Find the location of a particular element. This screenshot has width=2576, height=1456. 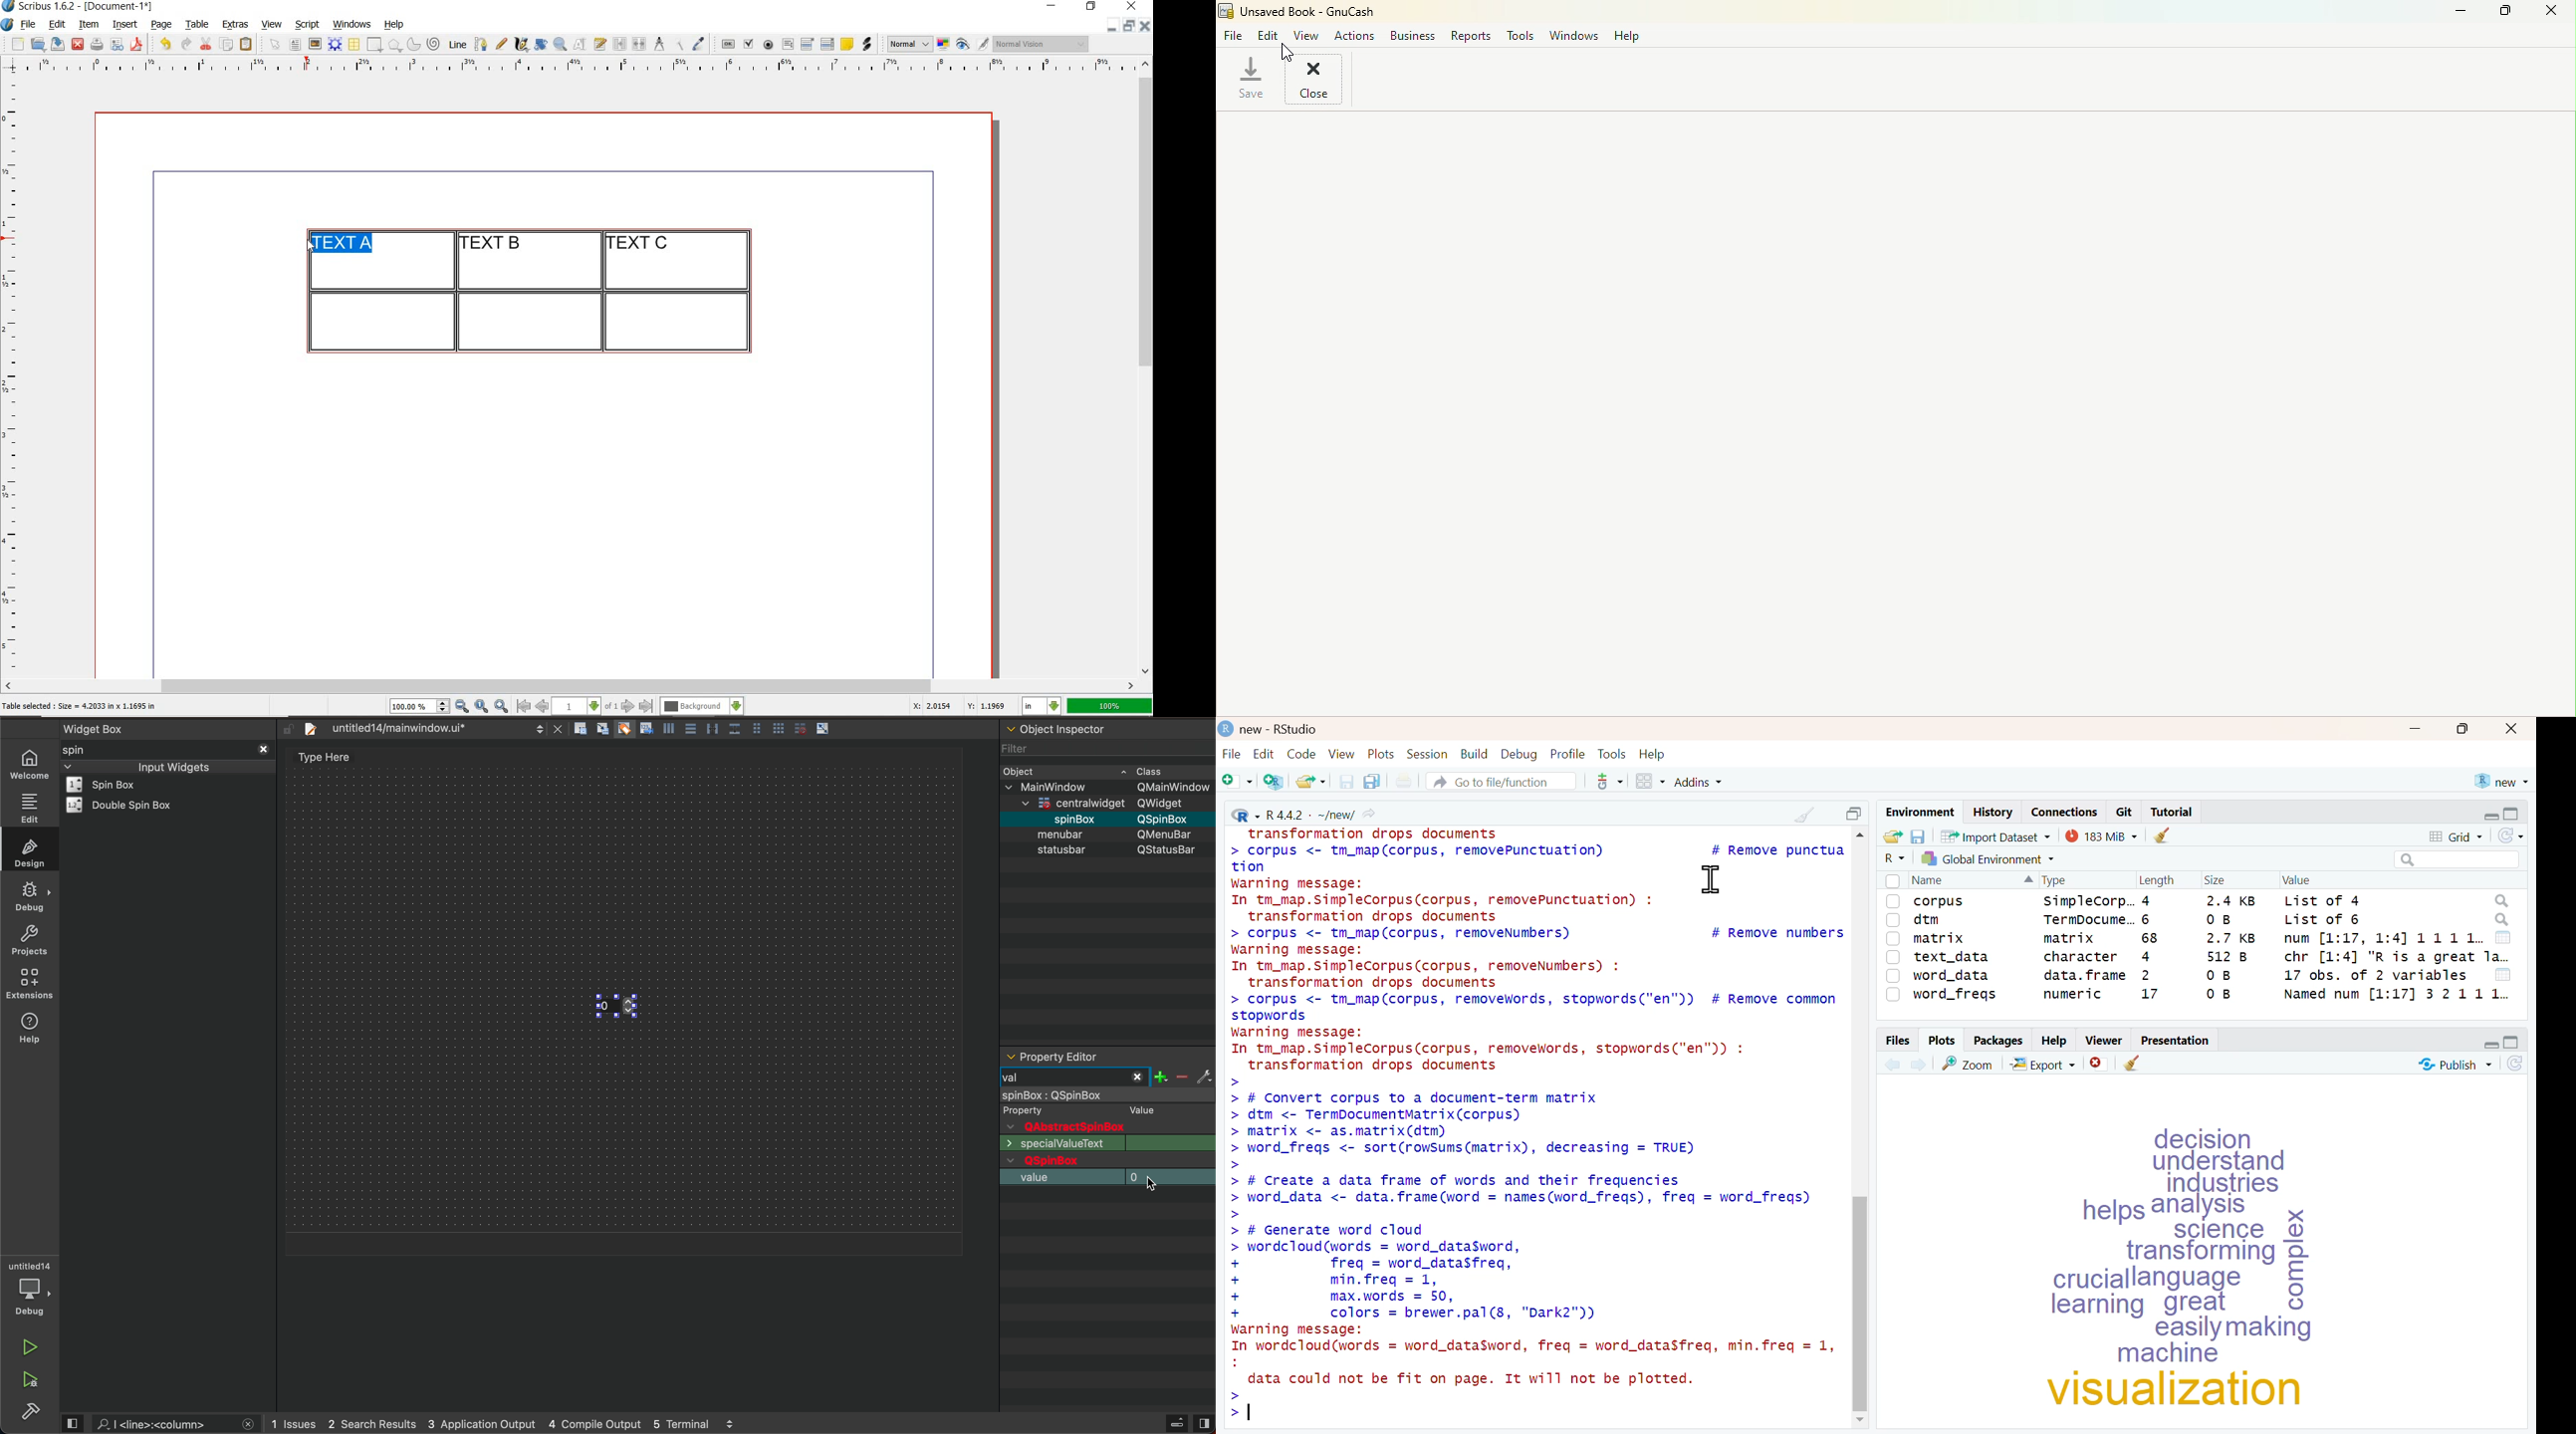

text annotation is located at coordinates (847, 45).